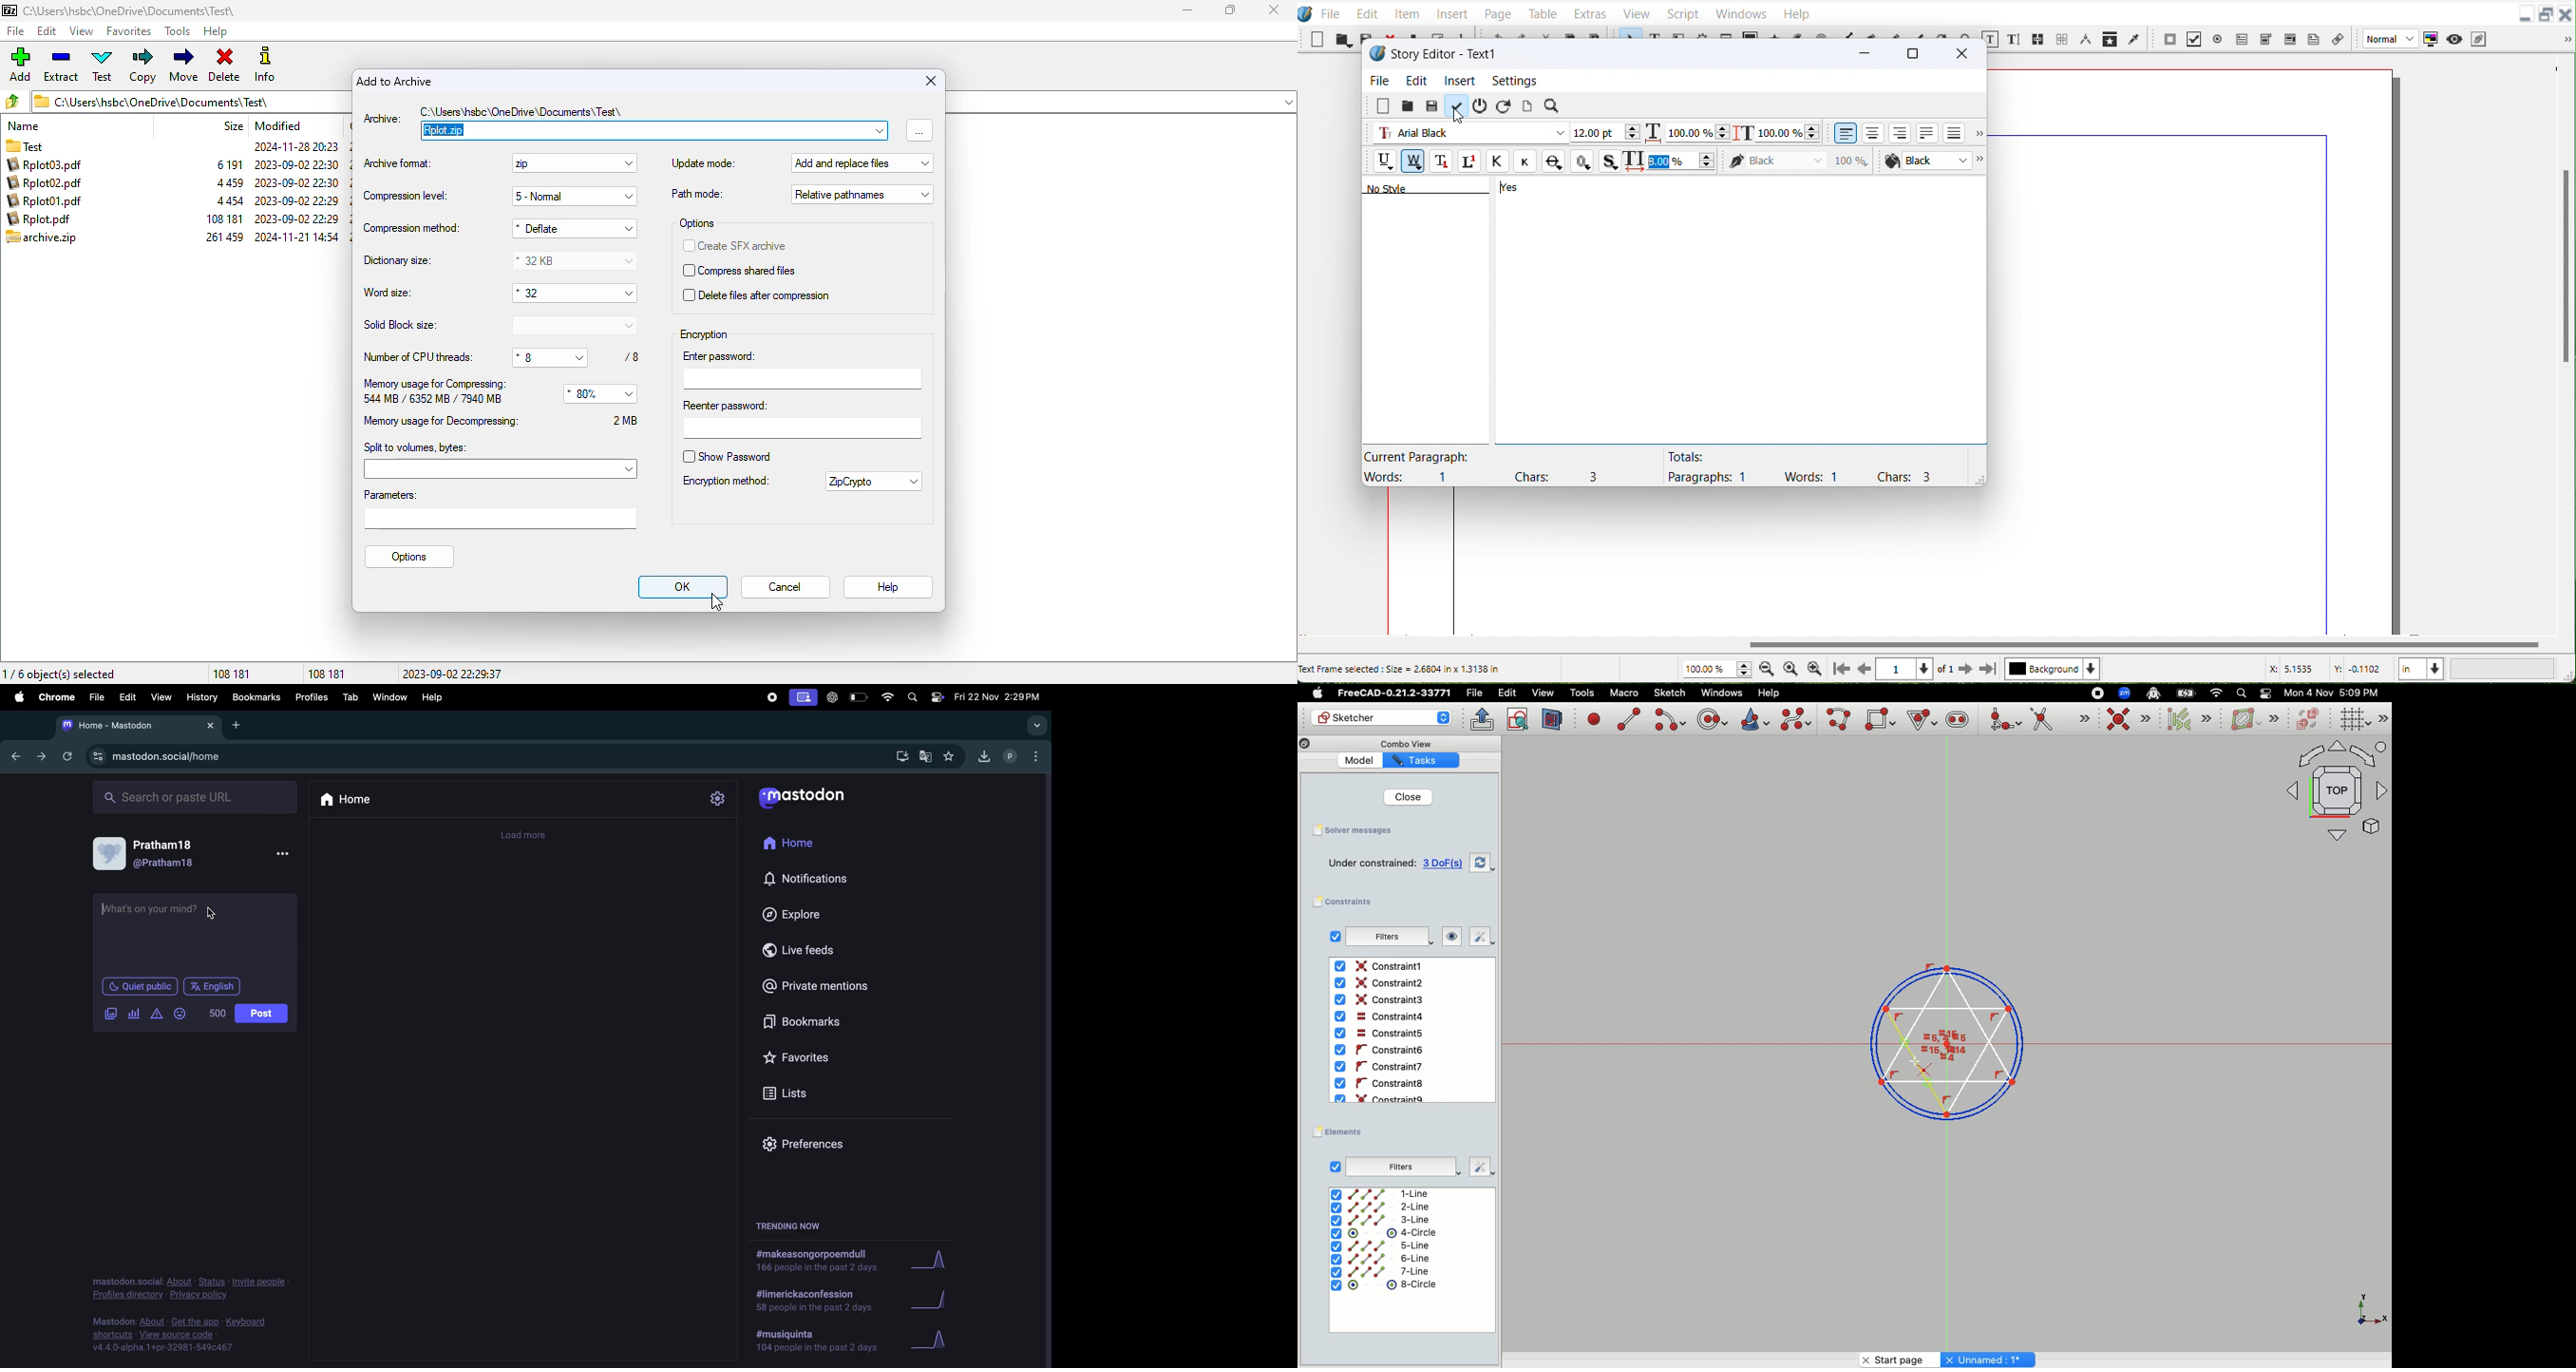 The image size is (2576, 1372). I want to click on search tab, so click(1036, 724).